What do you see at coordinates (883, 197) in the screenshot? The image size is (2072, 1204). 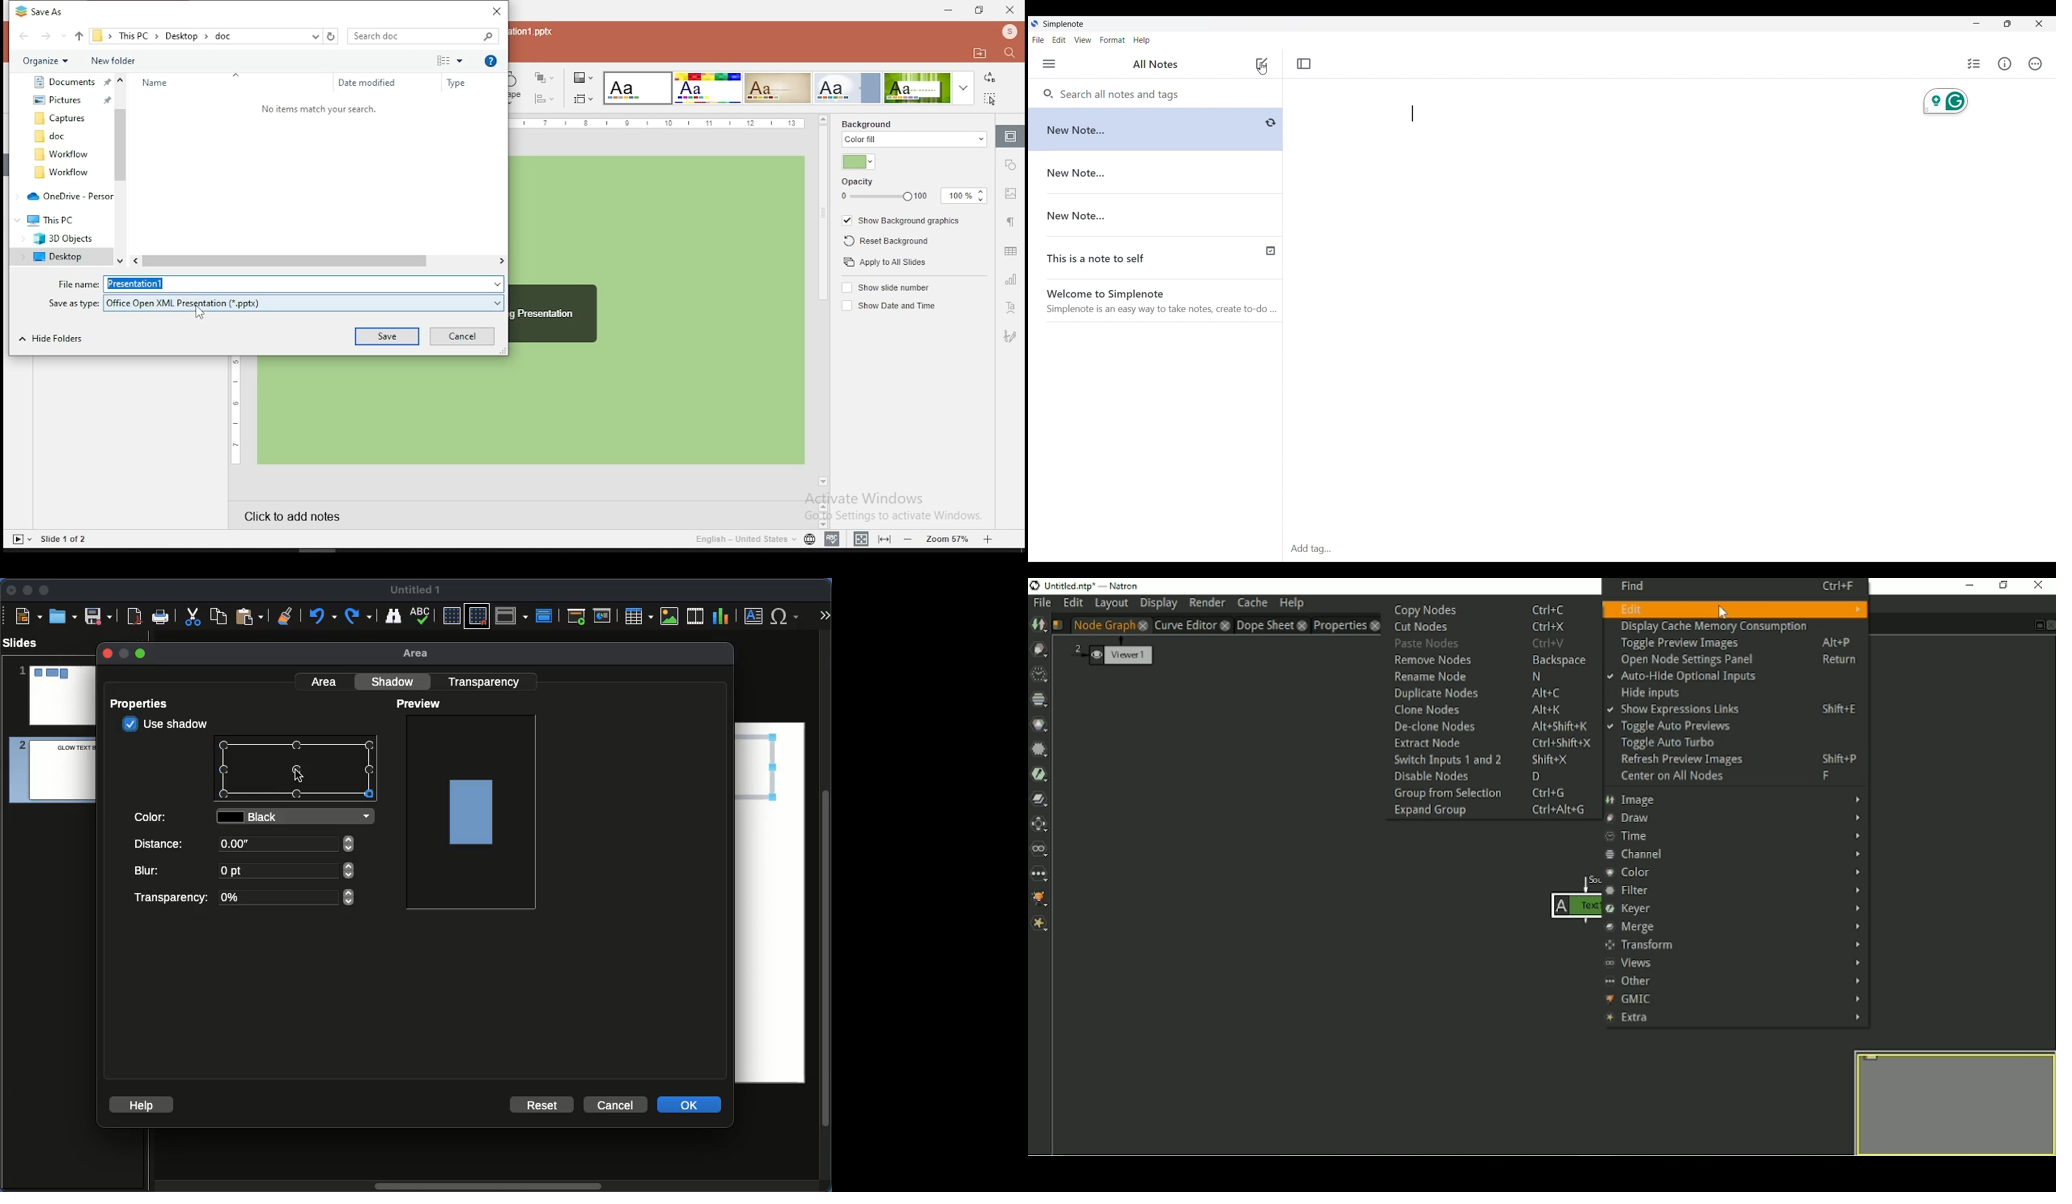 I see `opacity slider` at bounding box center [883, 197].